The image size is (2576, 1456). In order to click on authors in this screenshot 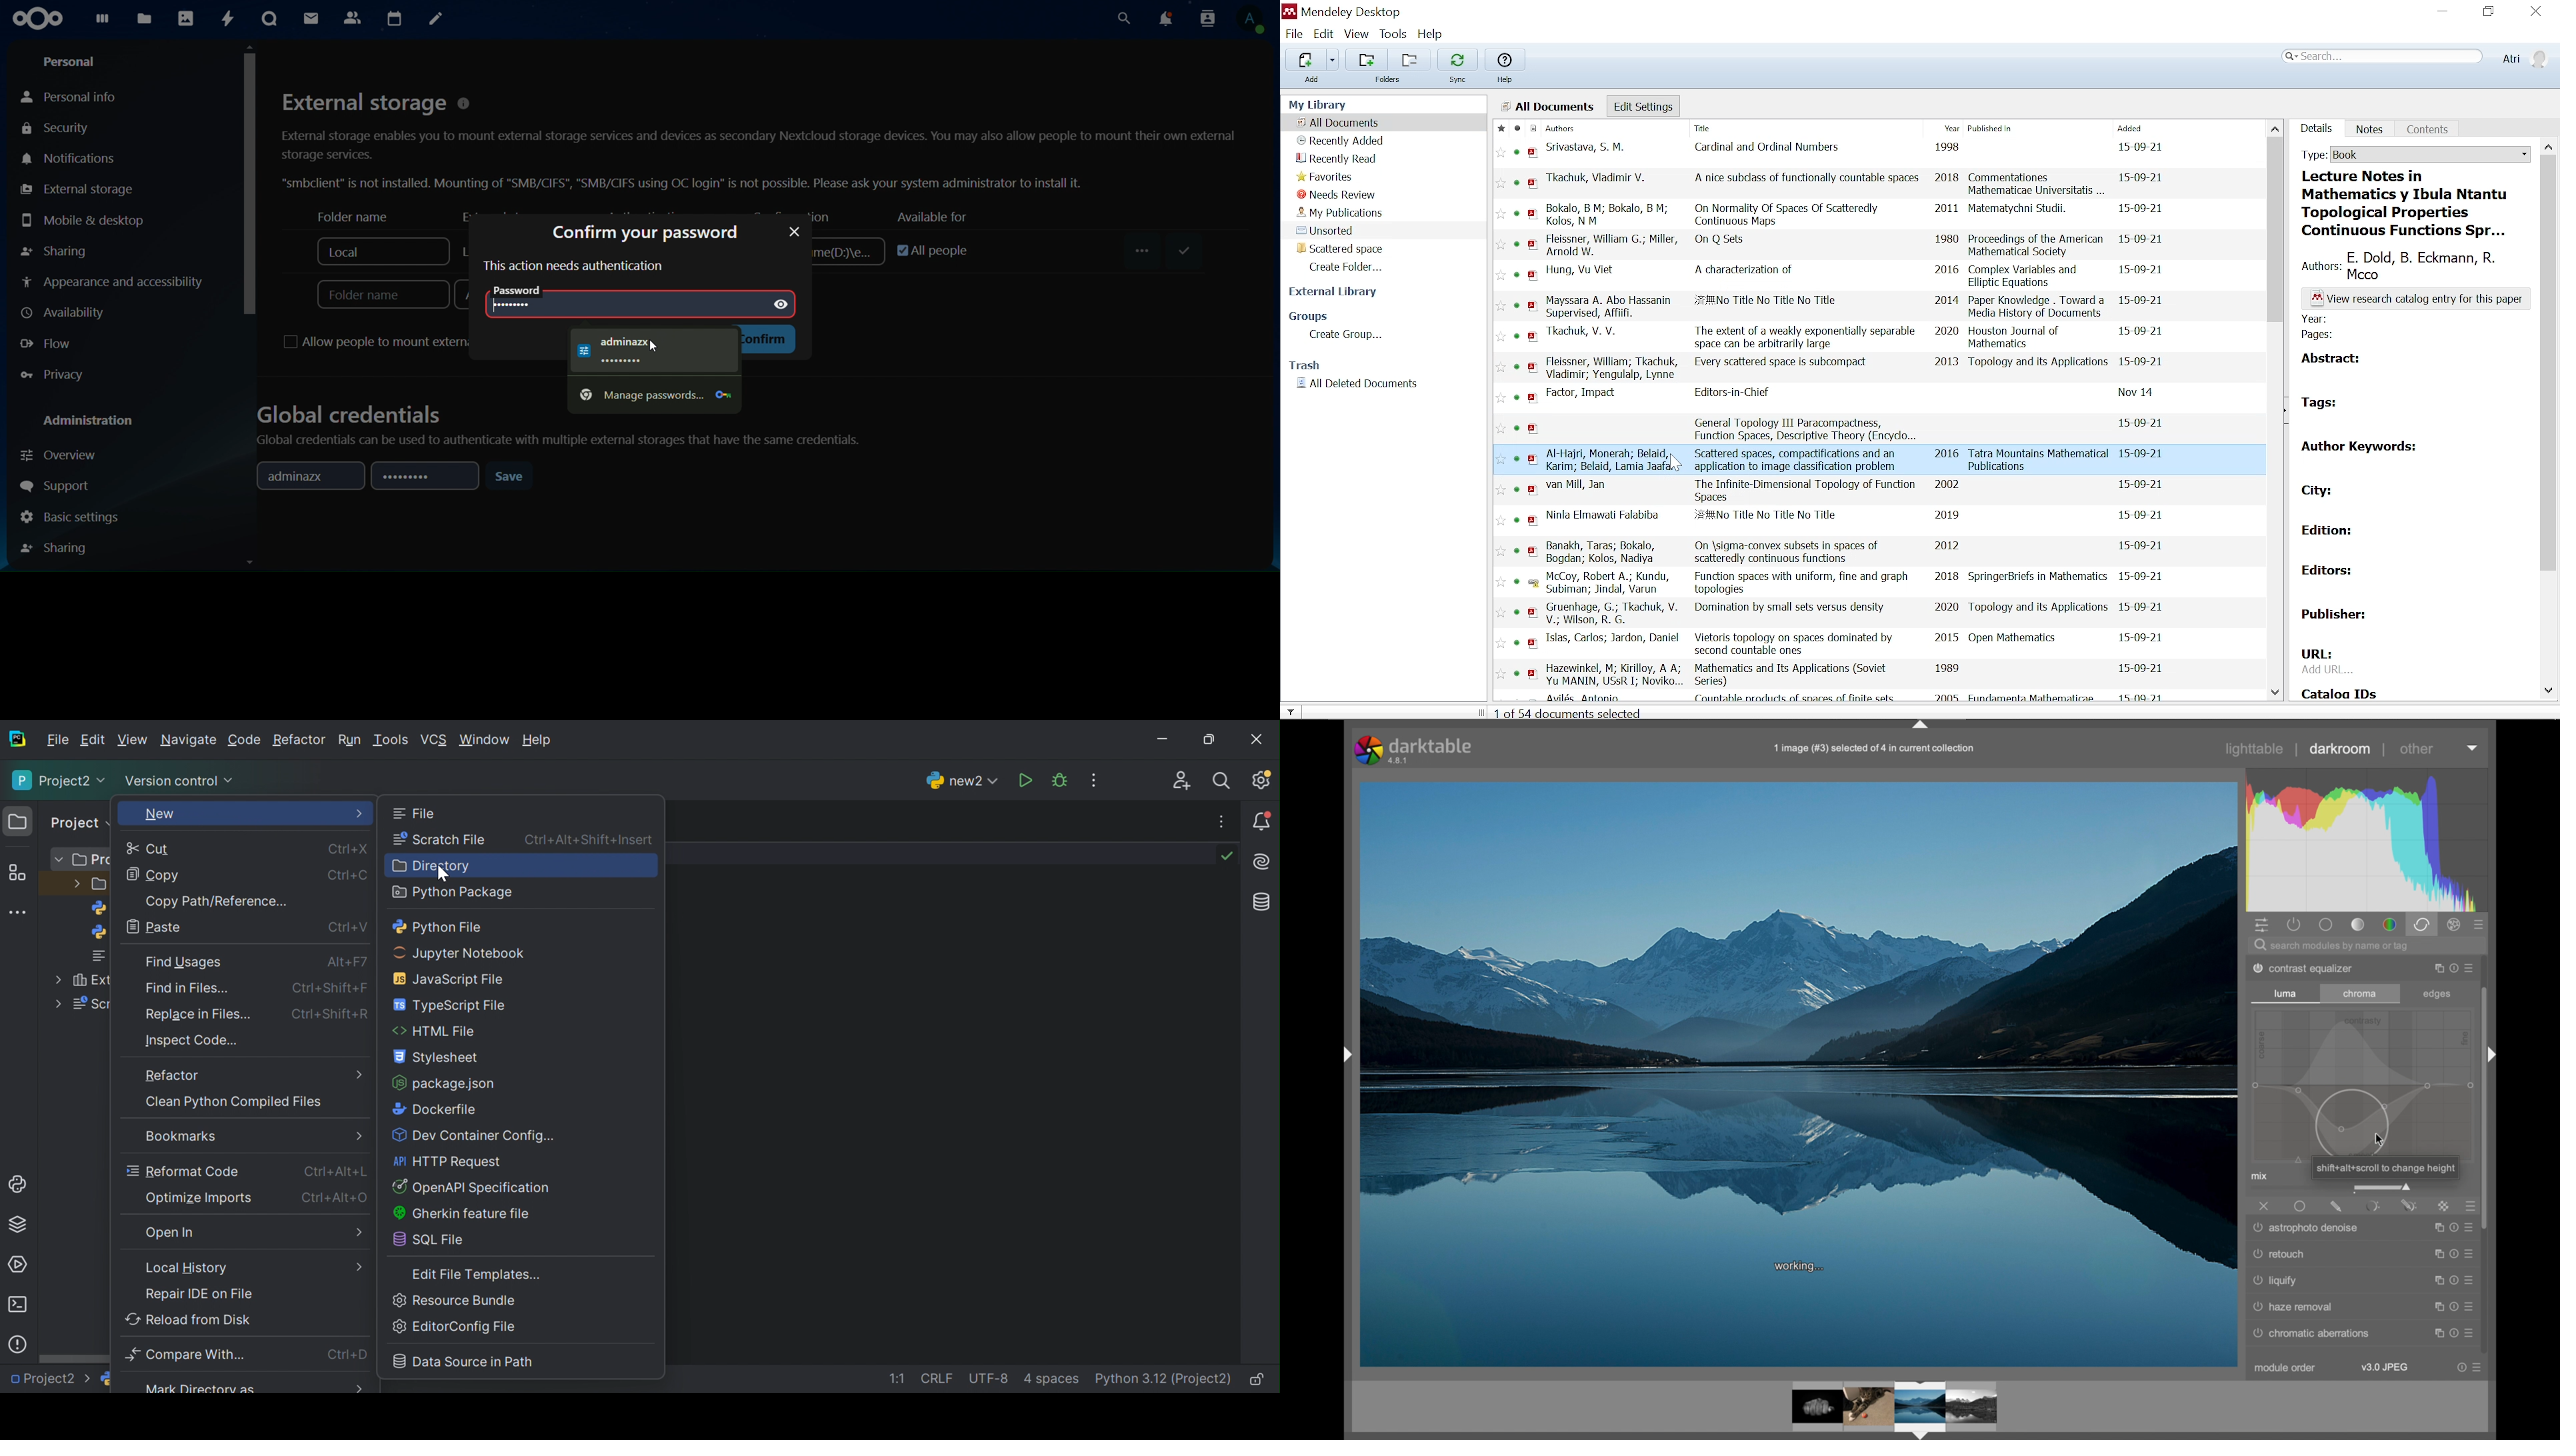, I will do `click(1613, 638)`.